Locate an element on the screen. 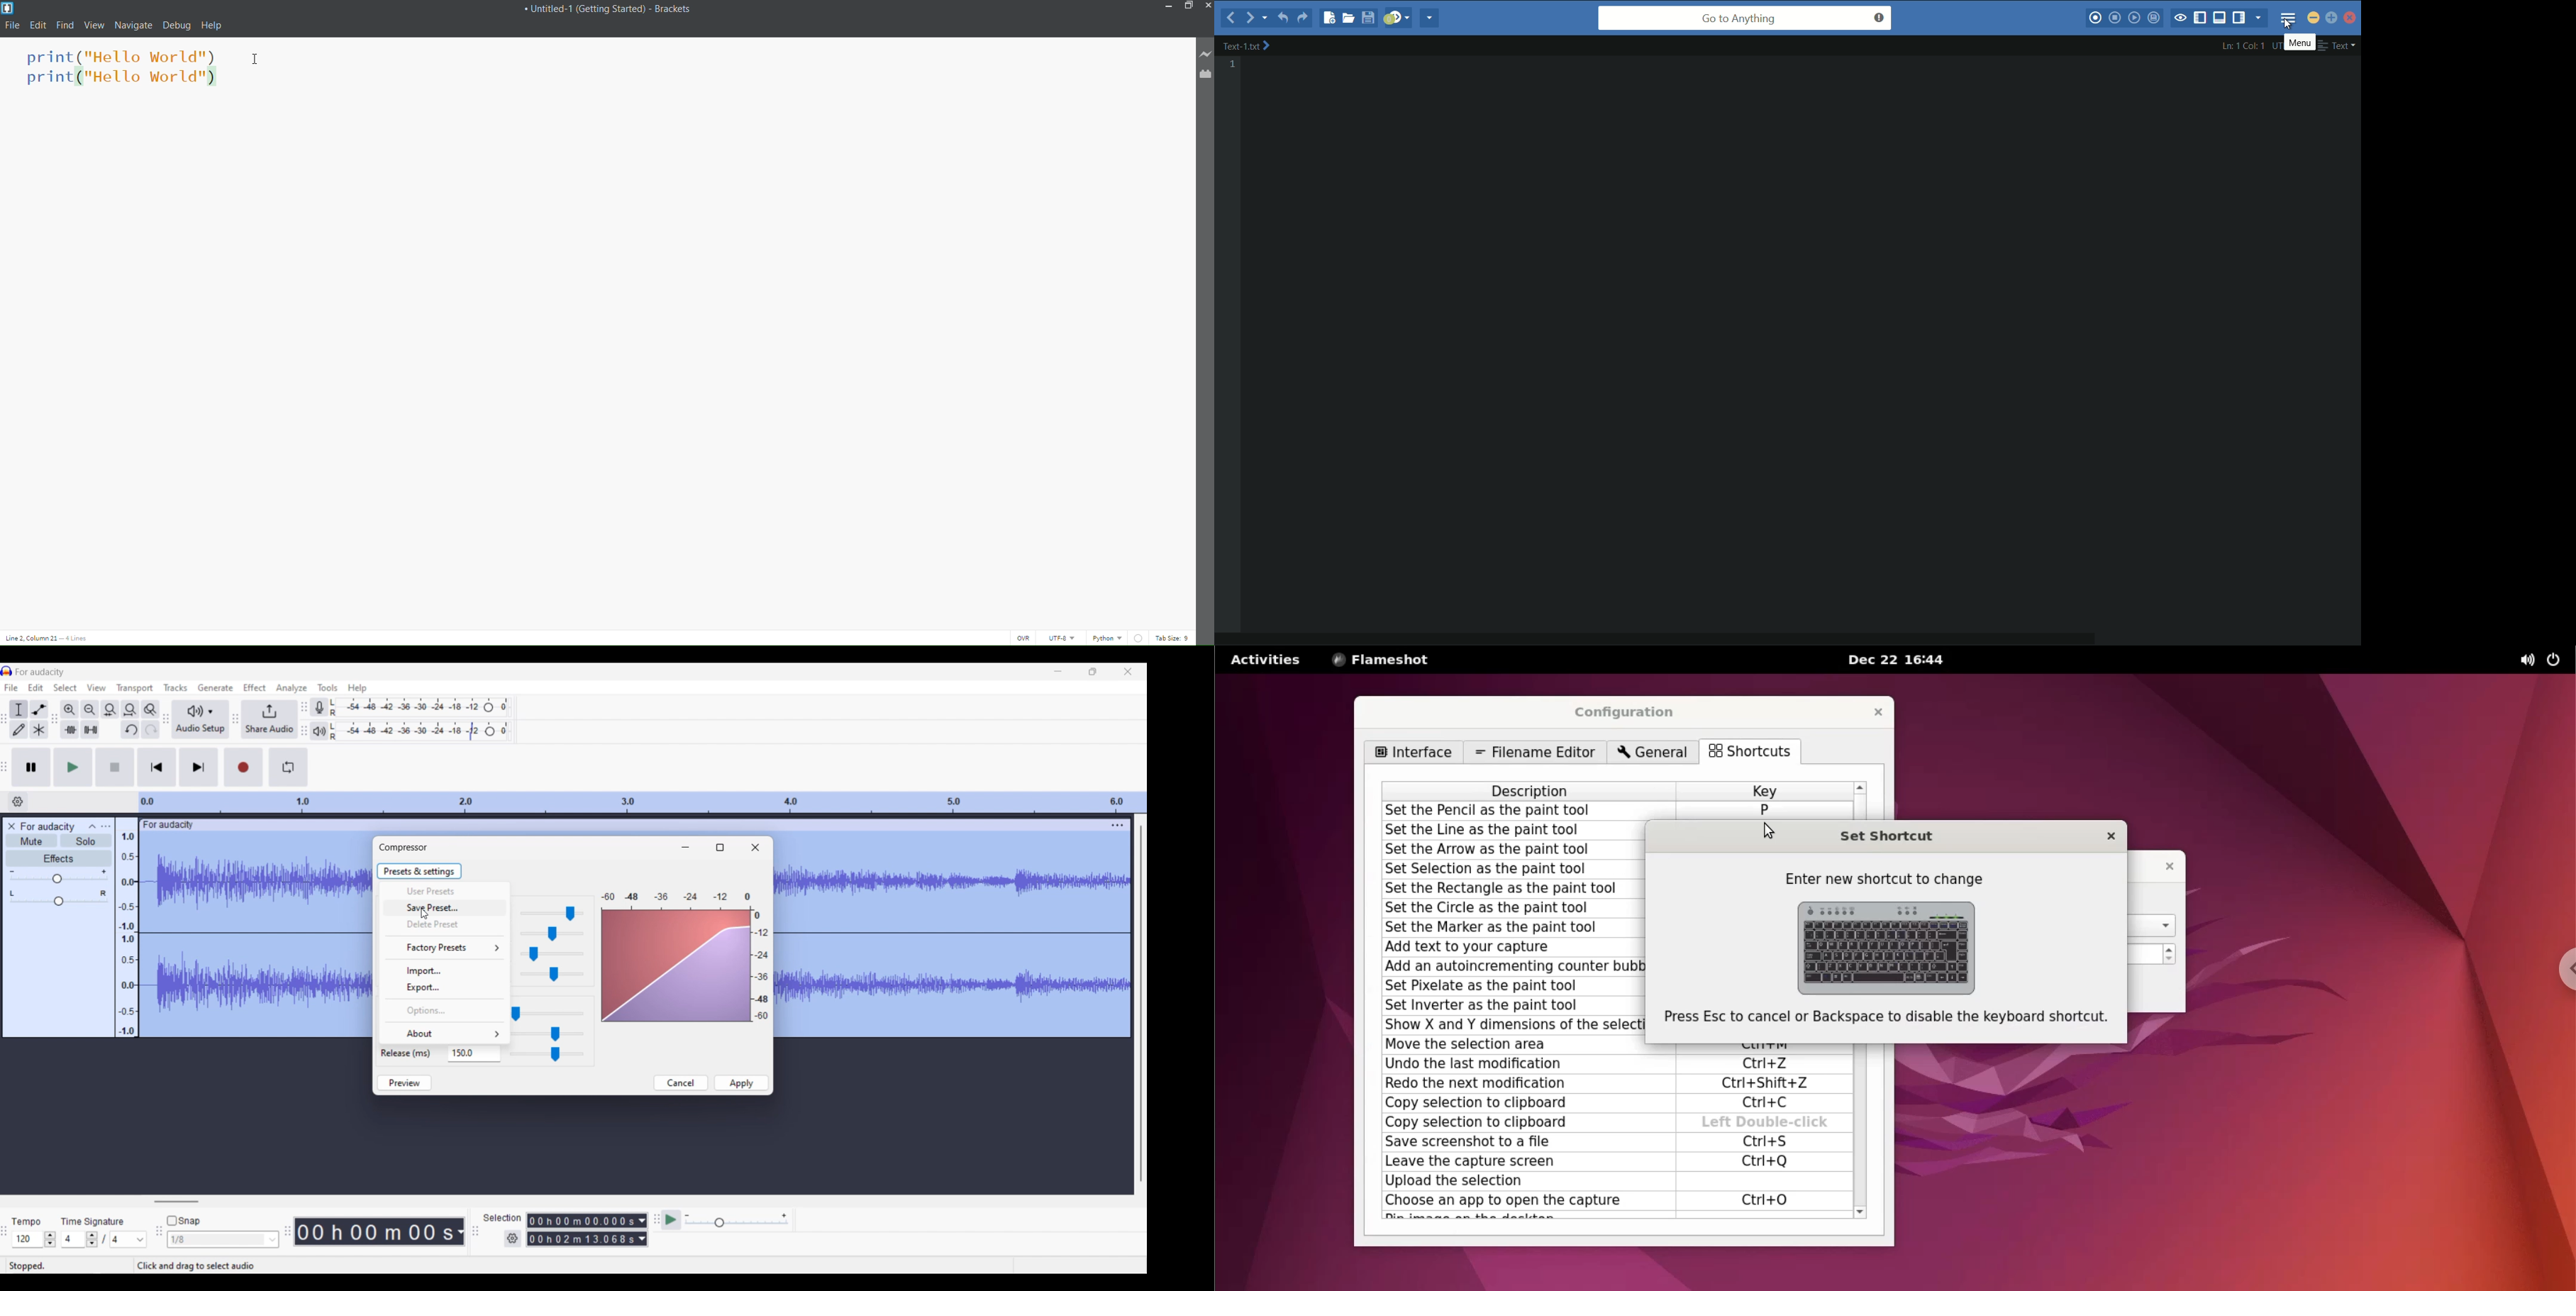  Record/Record new track is located at coordinates (243, 767).